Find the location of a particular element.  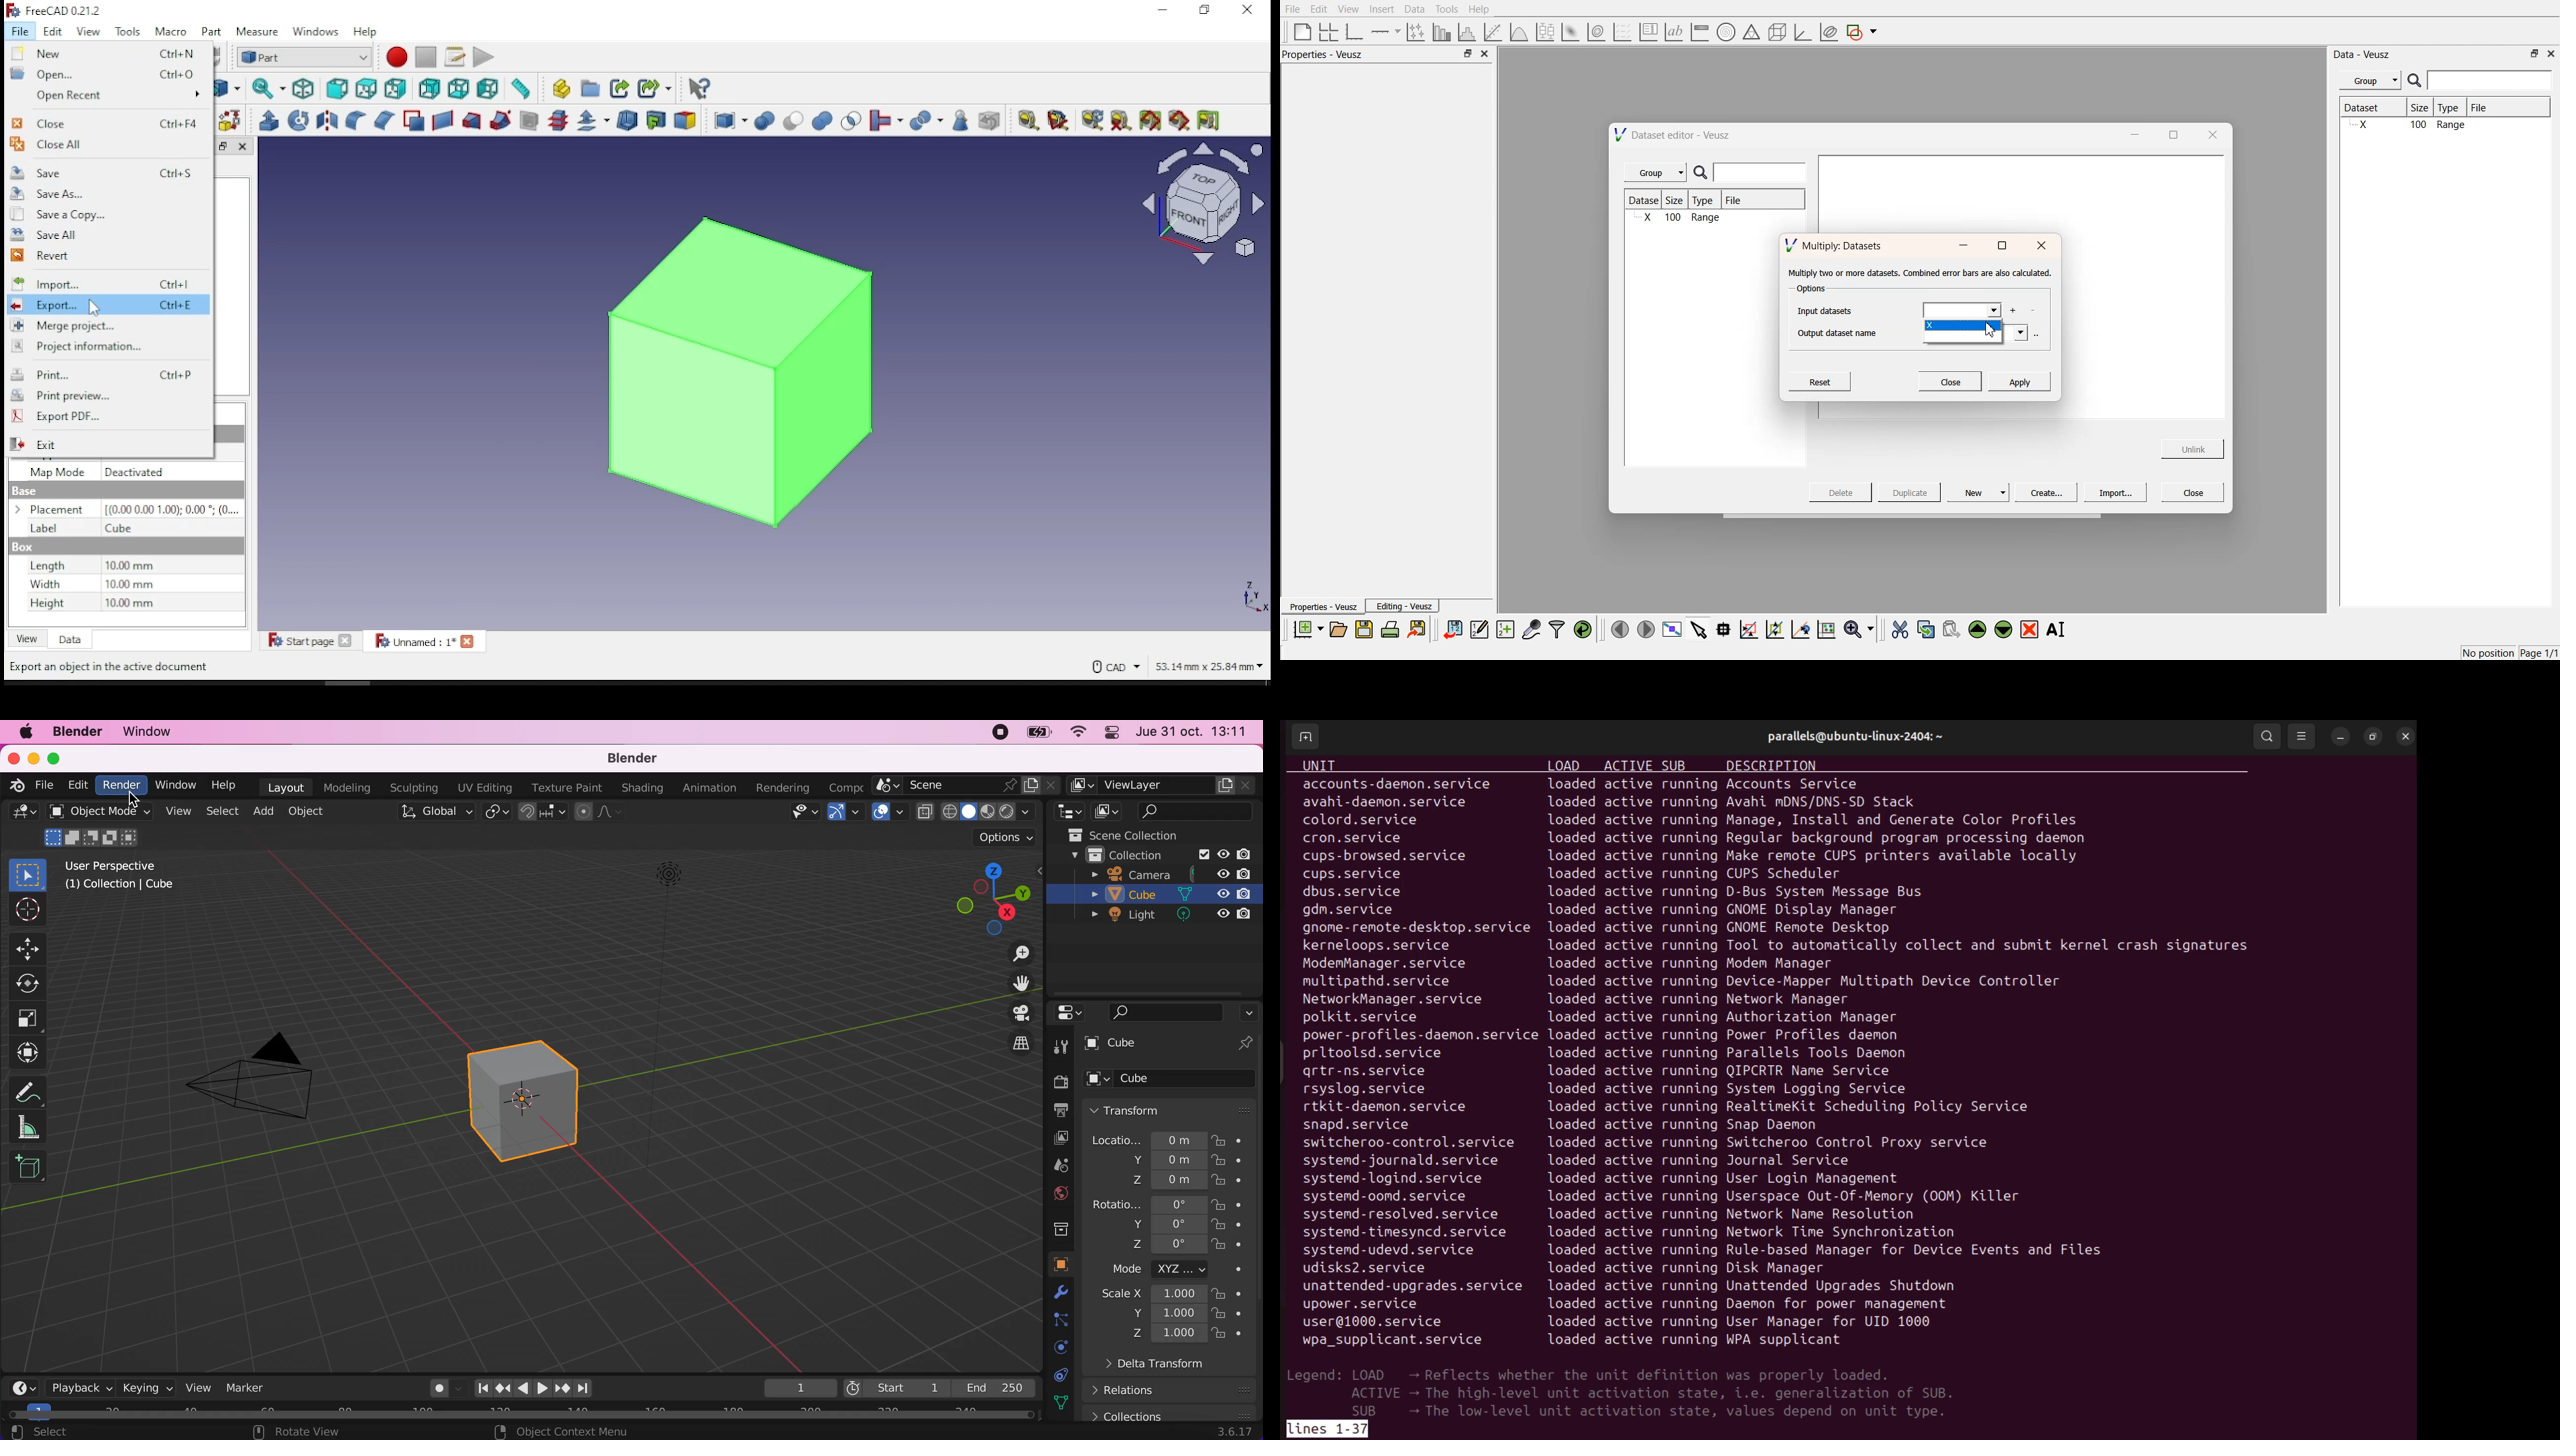

enter search field is located at coordinates (1762, 173).